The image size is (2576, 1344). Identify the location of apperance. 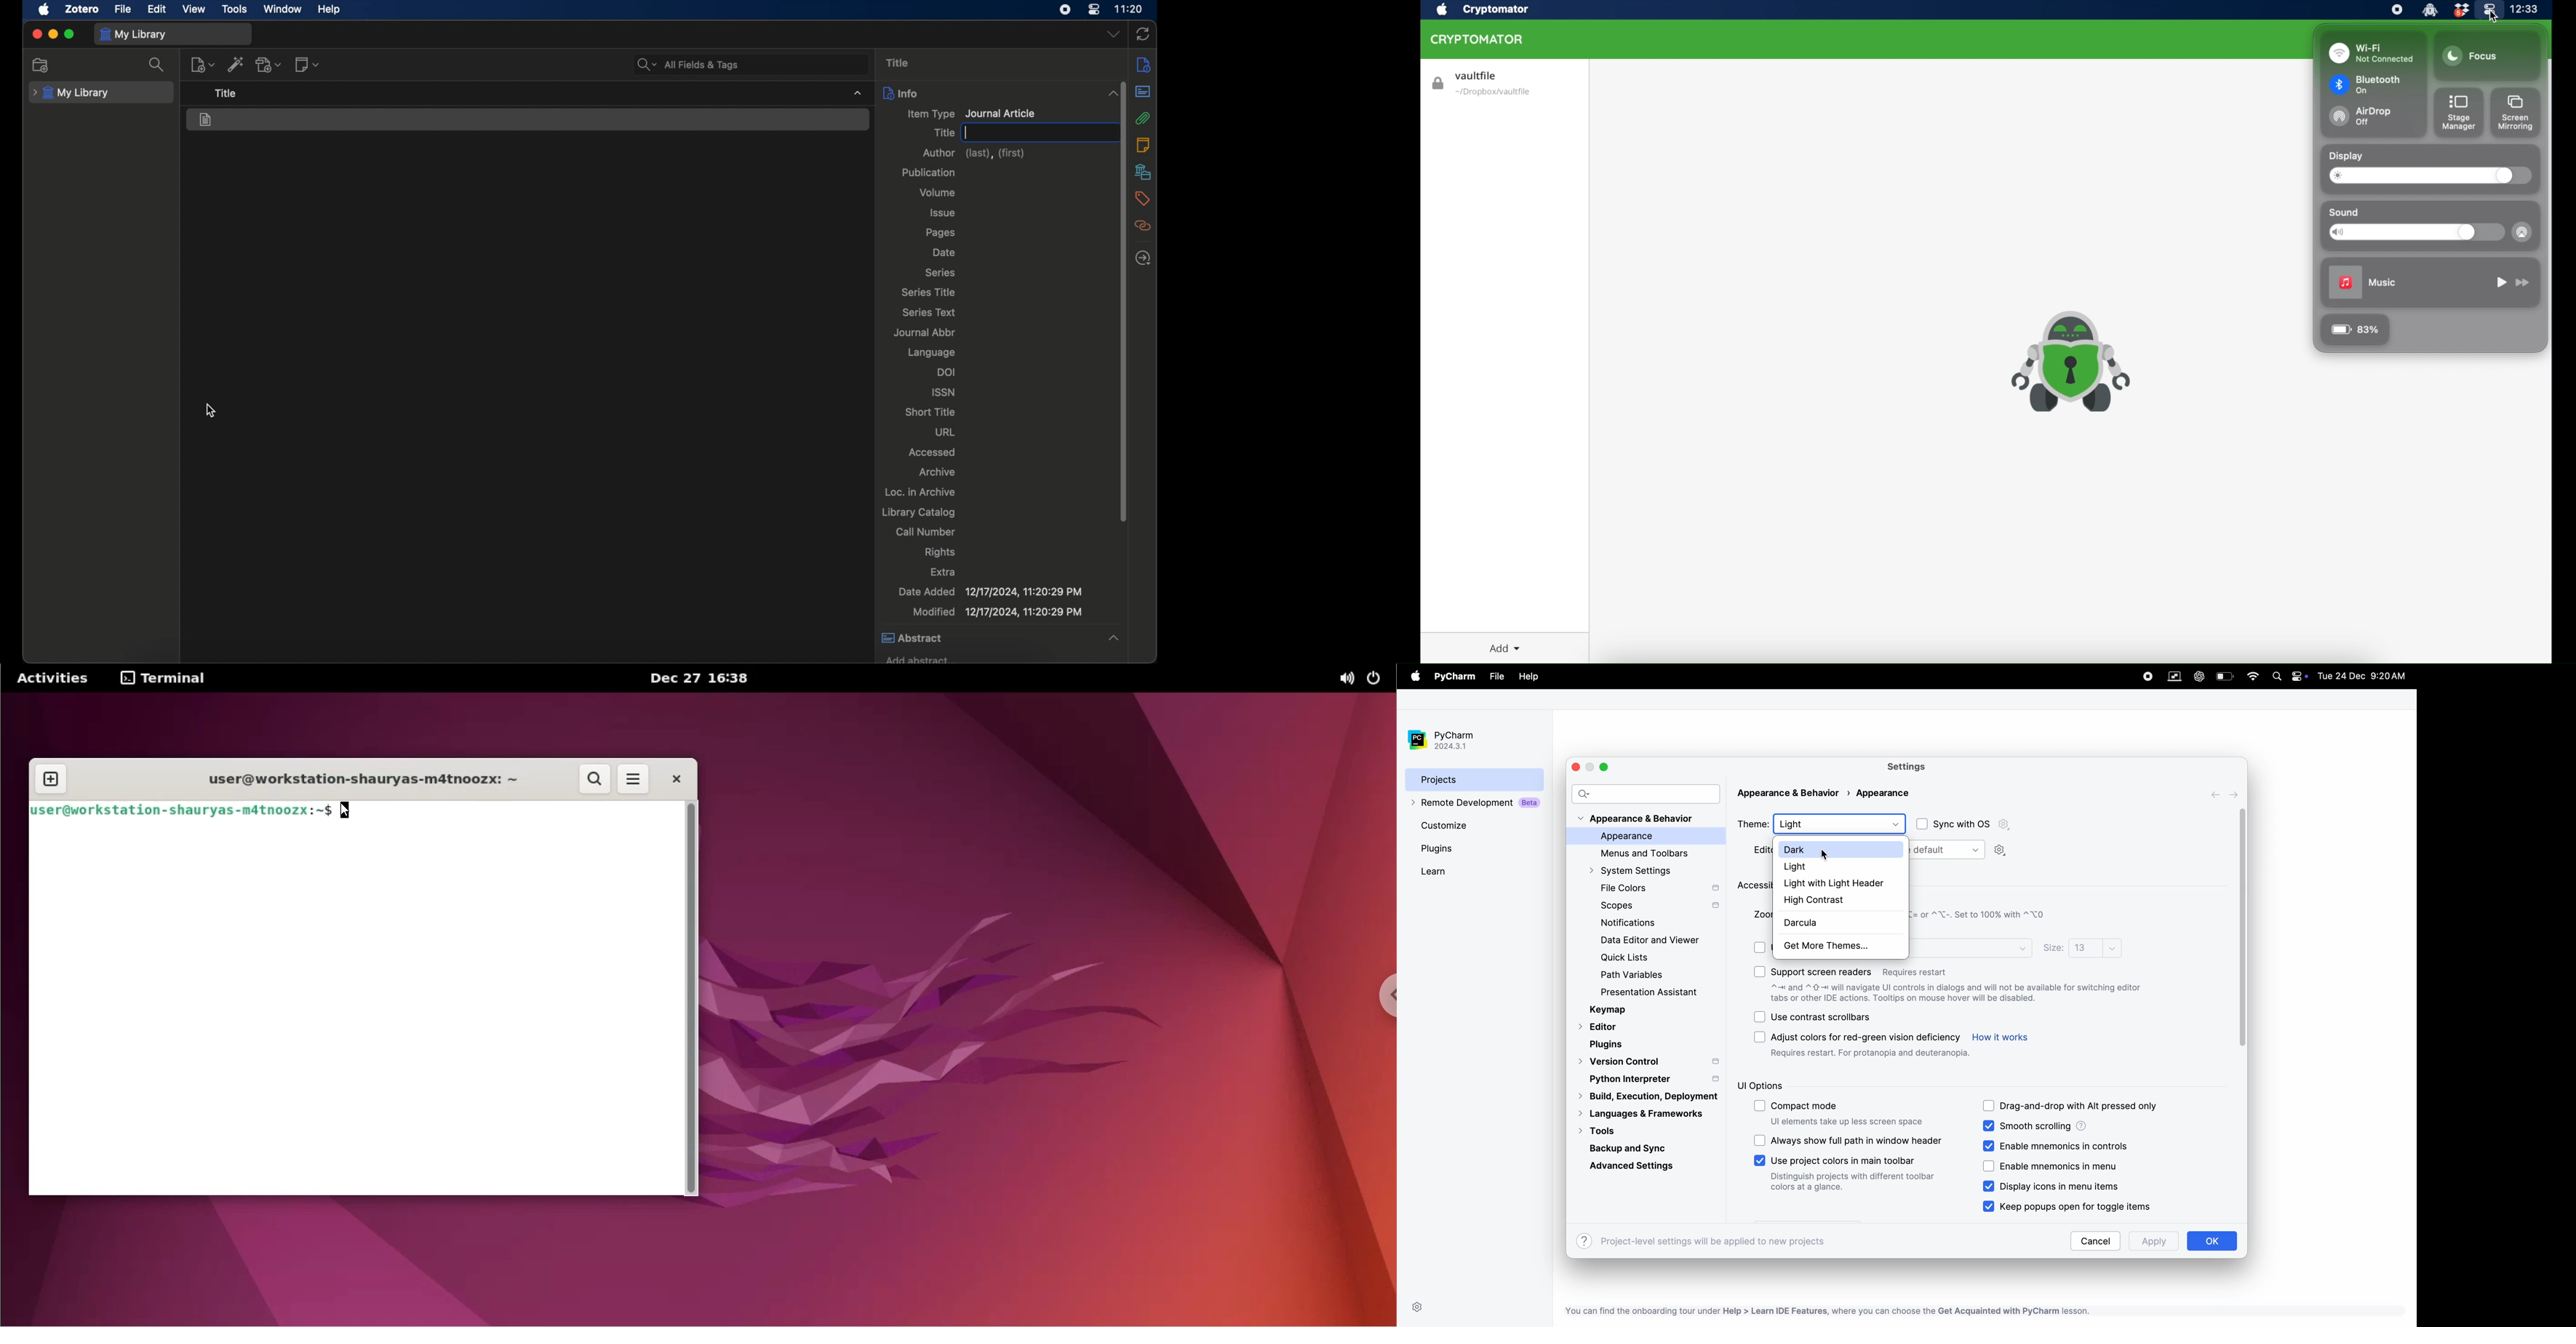
(1641, 836).